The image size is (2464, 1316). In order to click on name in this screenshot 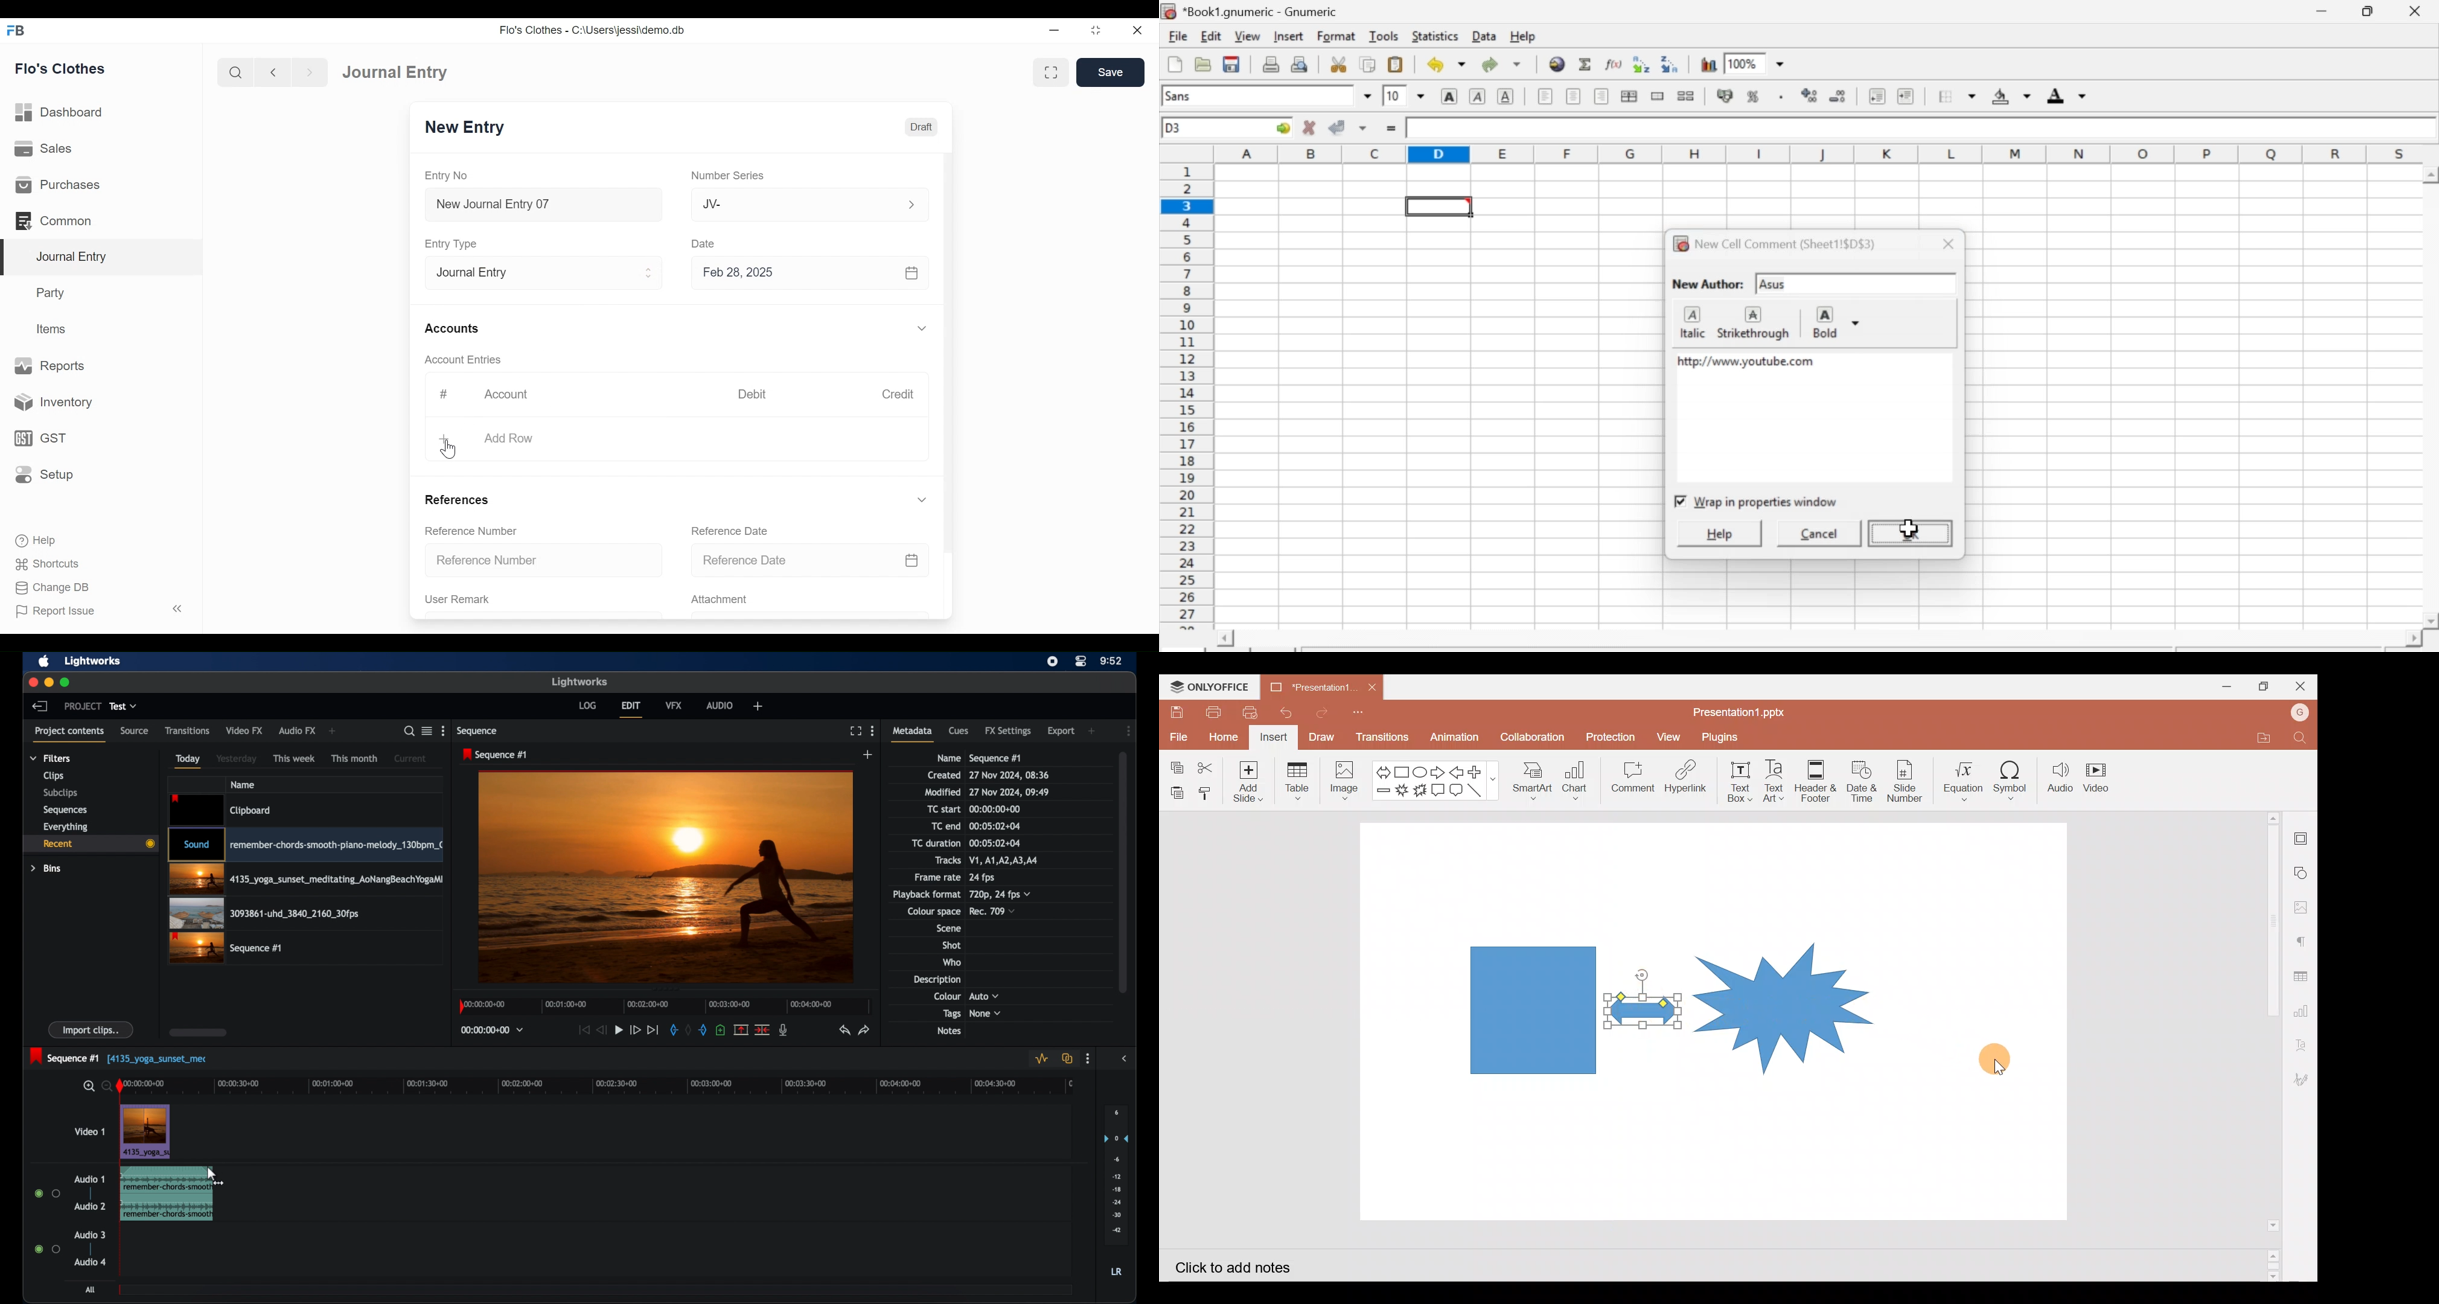, I will do `click(242, 785)`.